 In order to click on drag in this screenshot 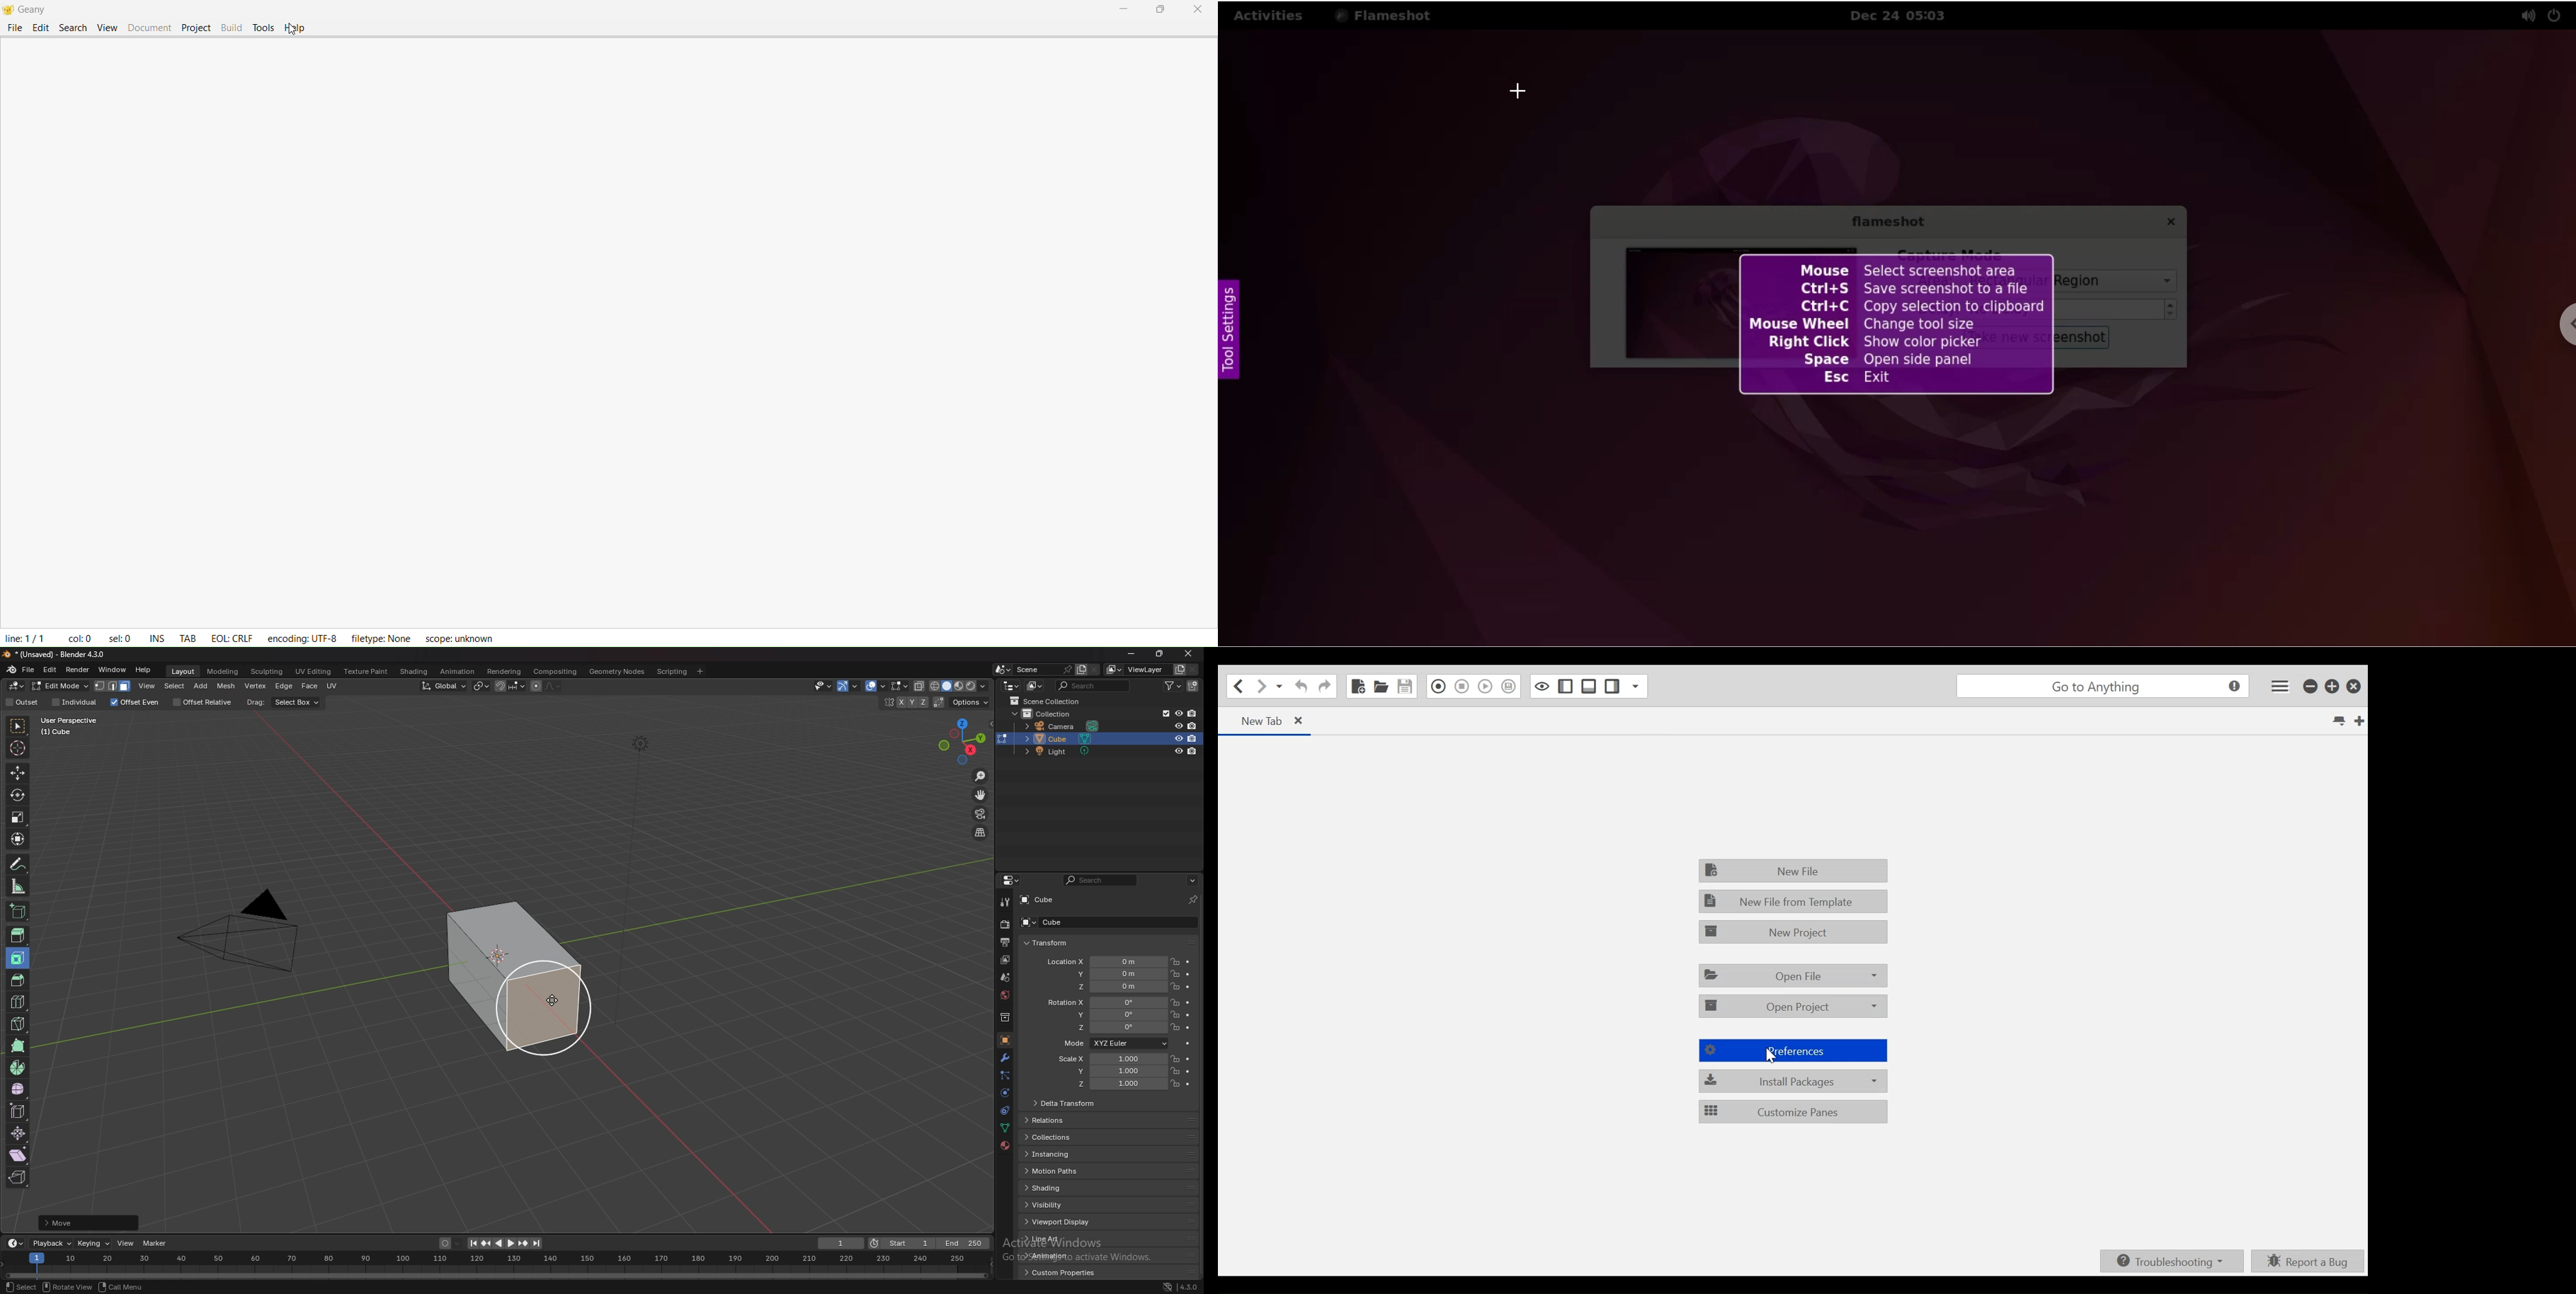, I will do `click(256, 702)`.